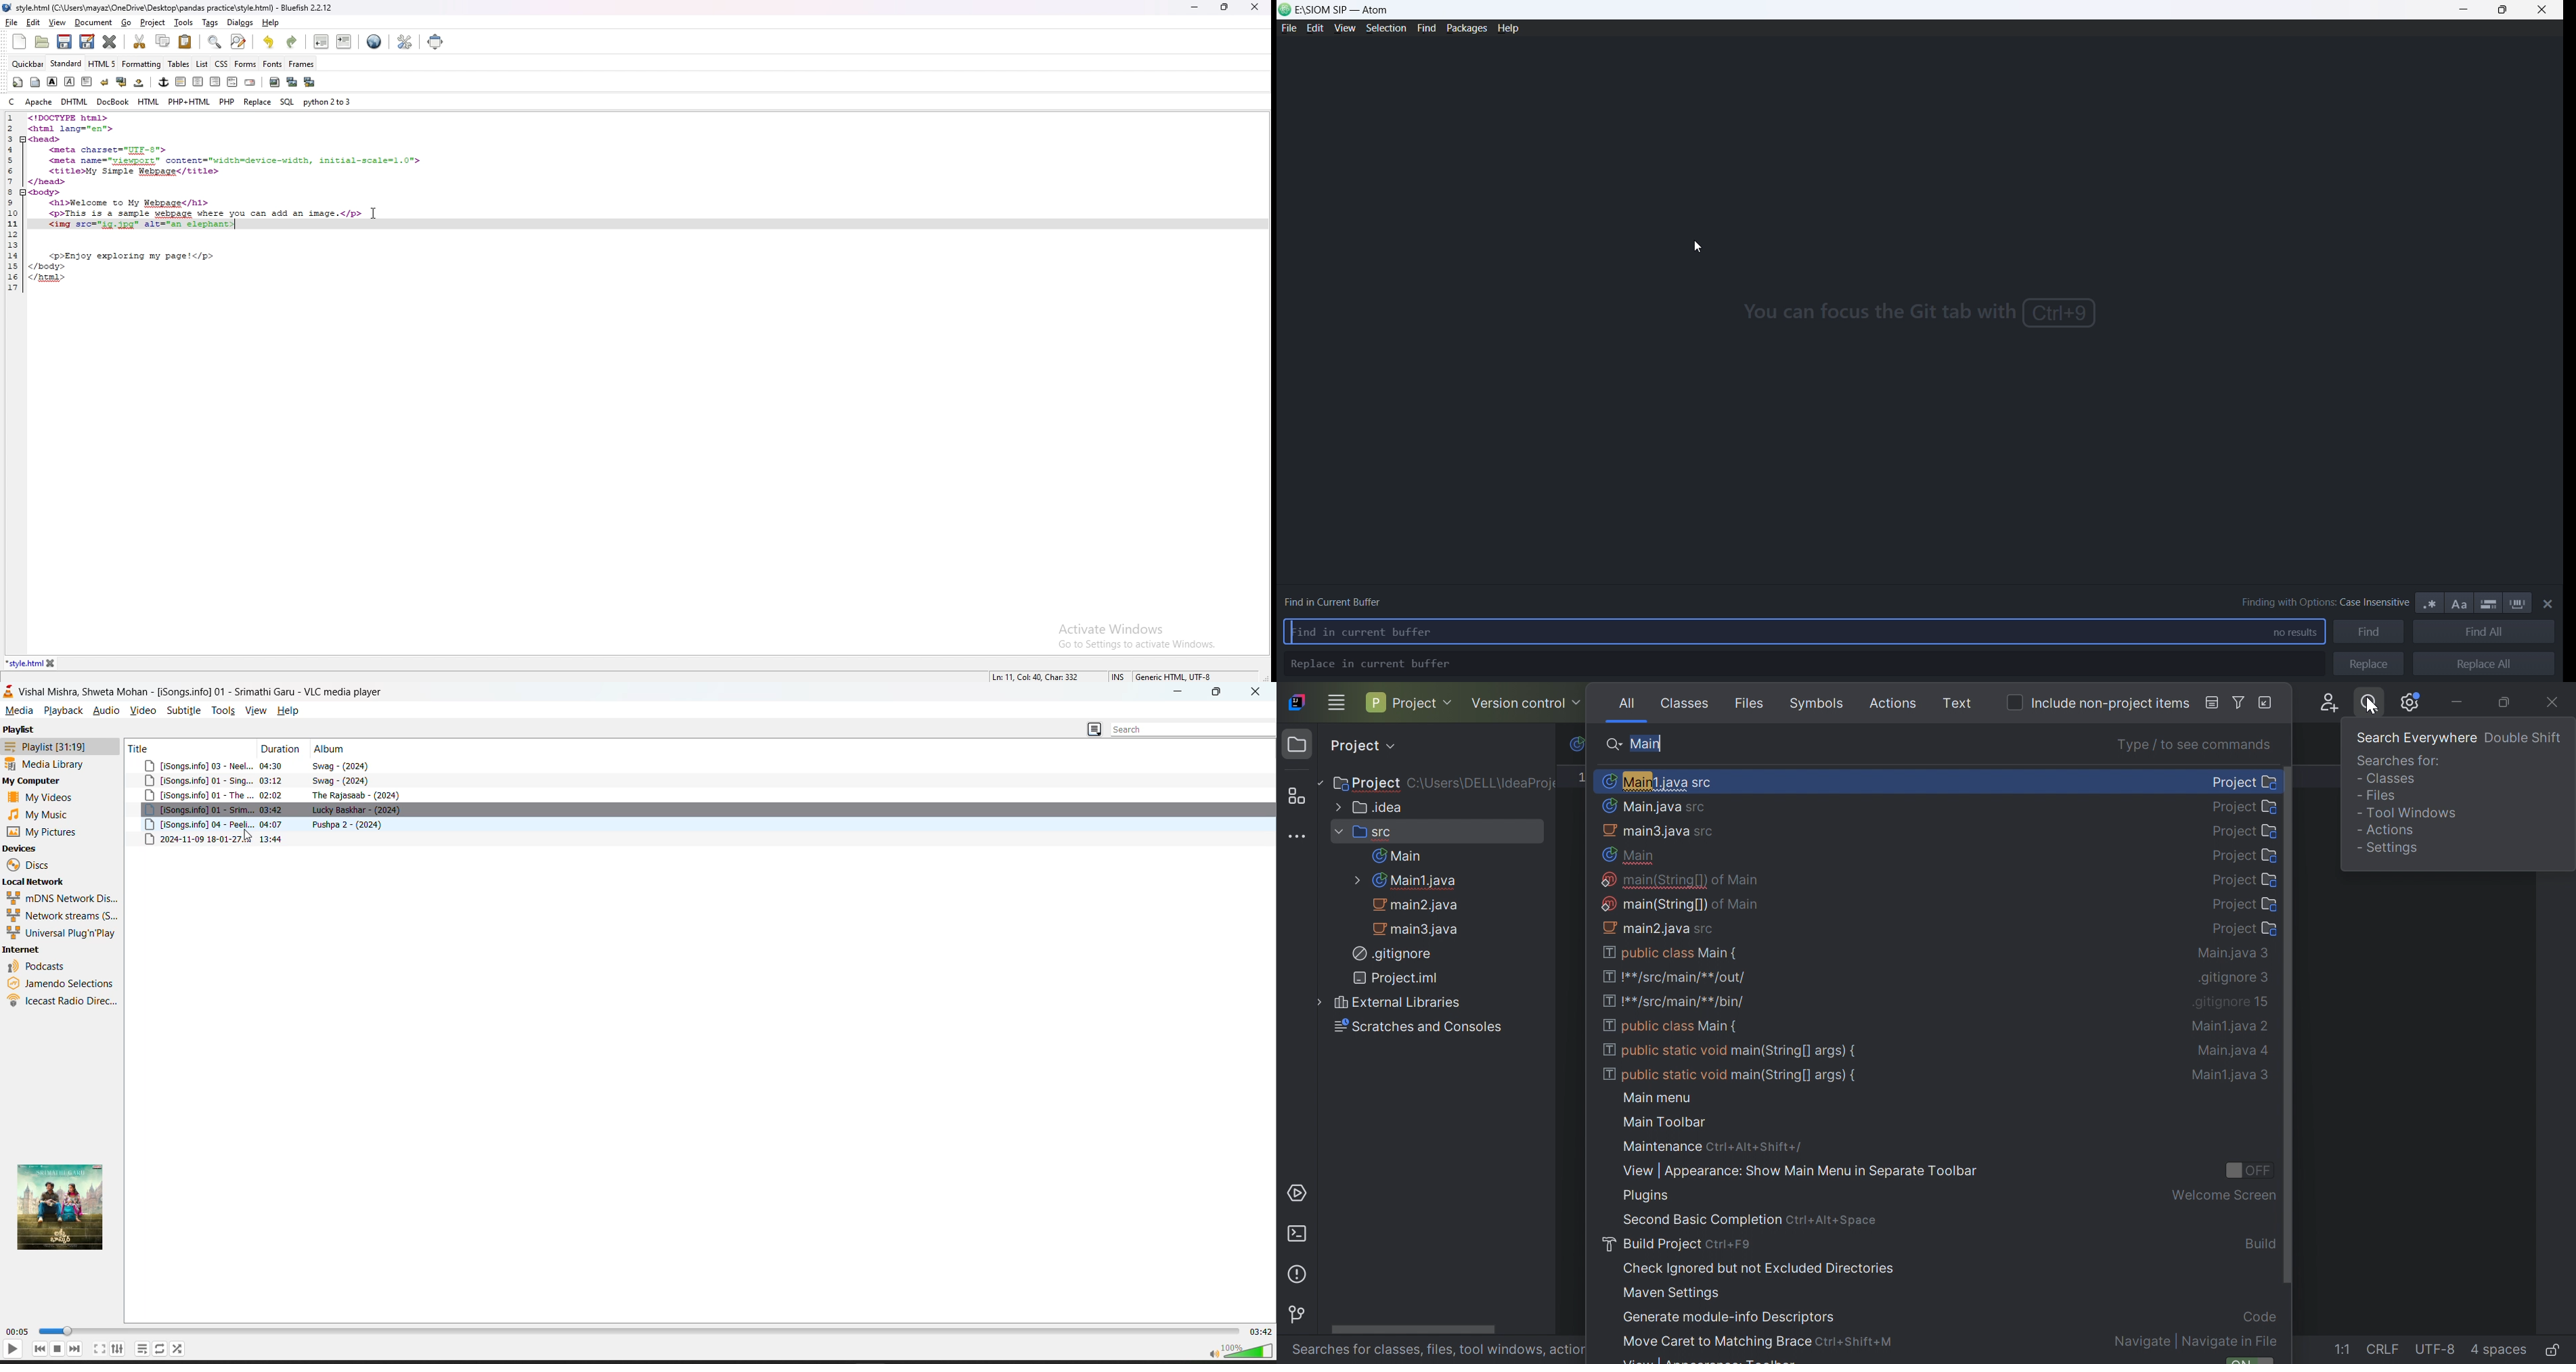  What do you see at coordinates (288, 102) in the screenshot?
I see `sql` at bounding box center [288, 102].